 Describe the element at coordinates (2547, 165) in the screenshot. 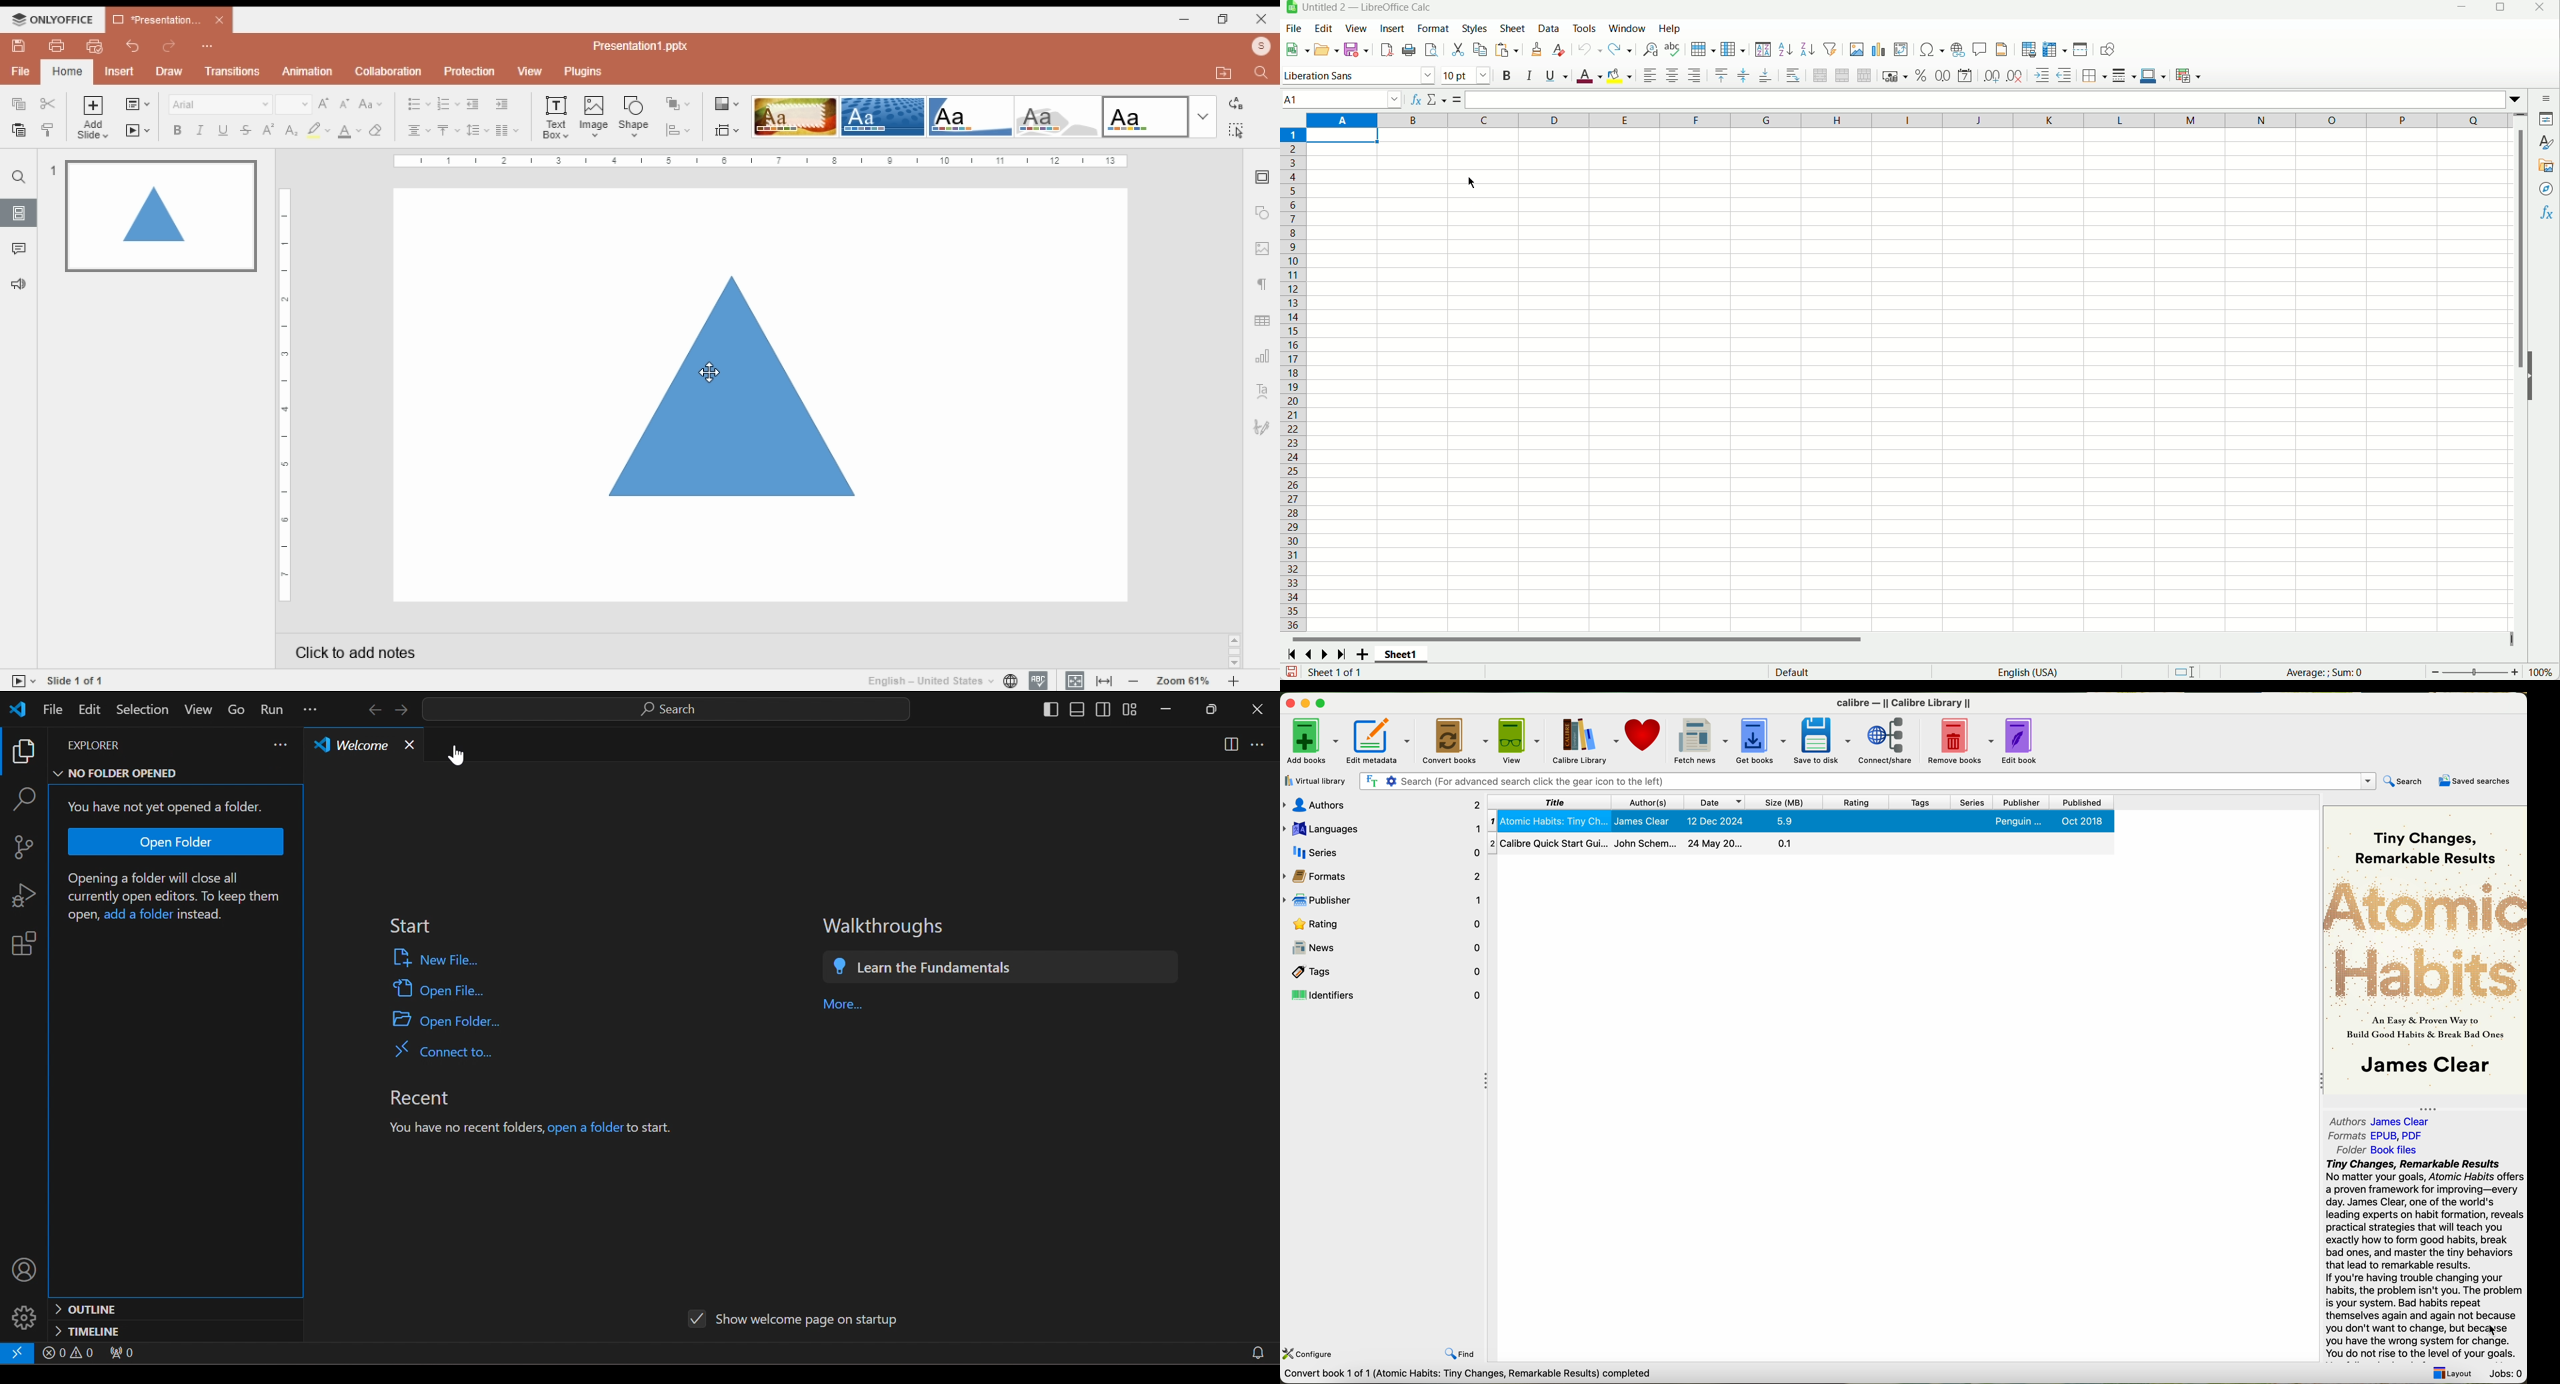

I see `Gallery` at that location.